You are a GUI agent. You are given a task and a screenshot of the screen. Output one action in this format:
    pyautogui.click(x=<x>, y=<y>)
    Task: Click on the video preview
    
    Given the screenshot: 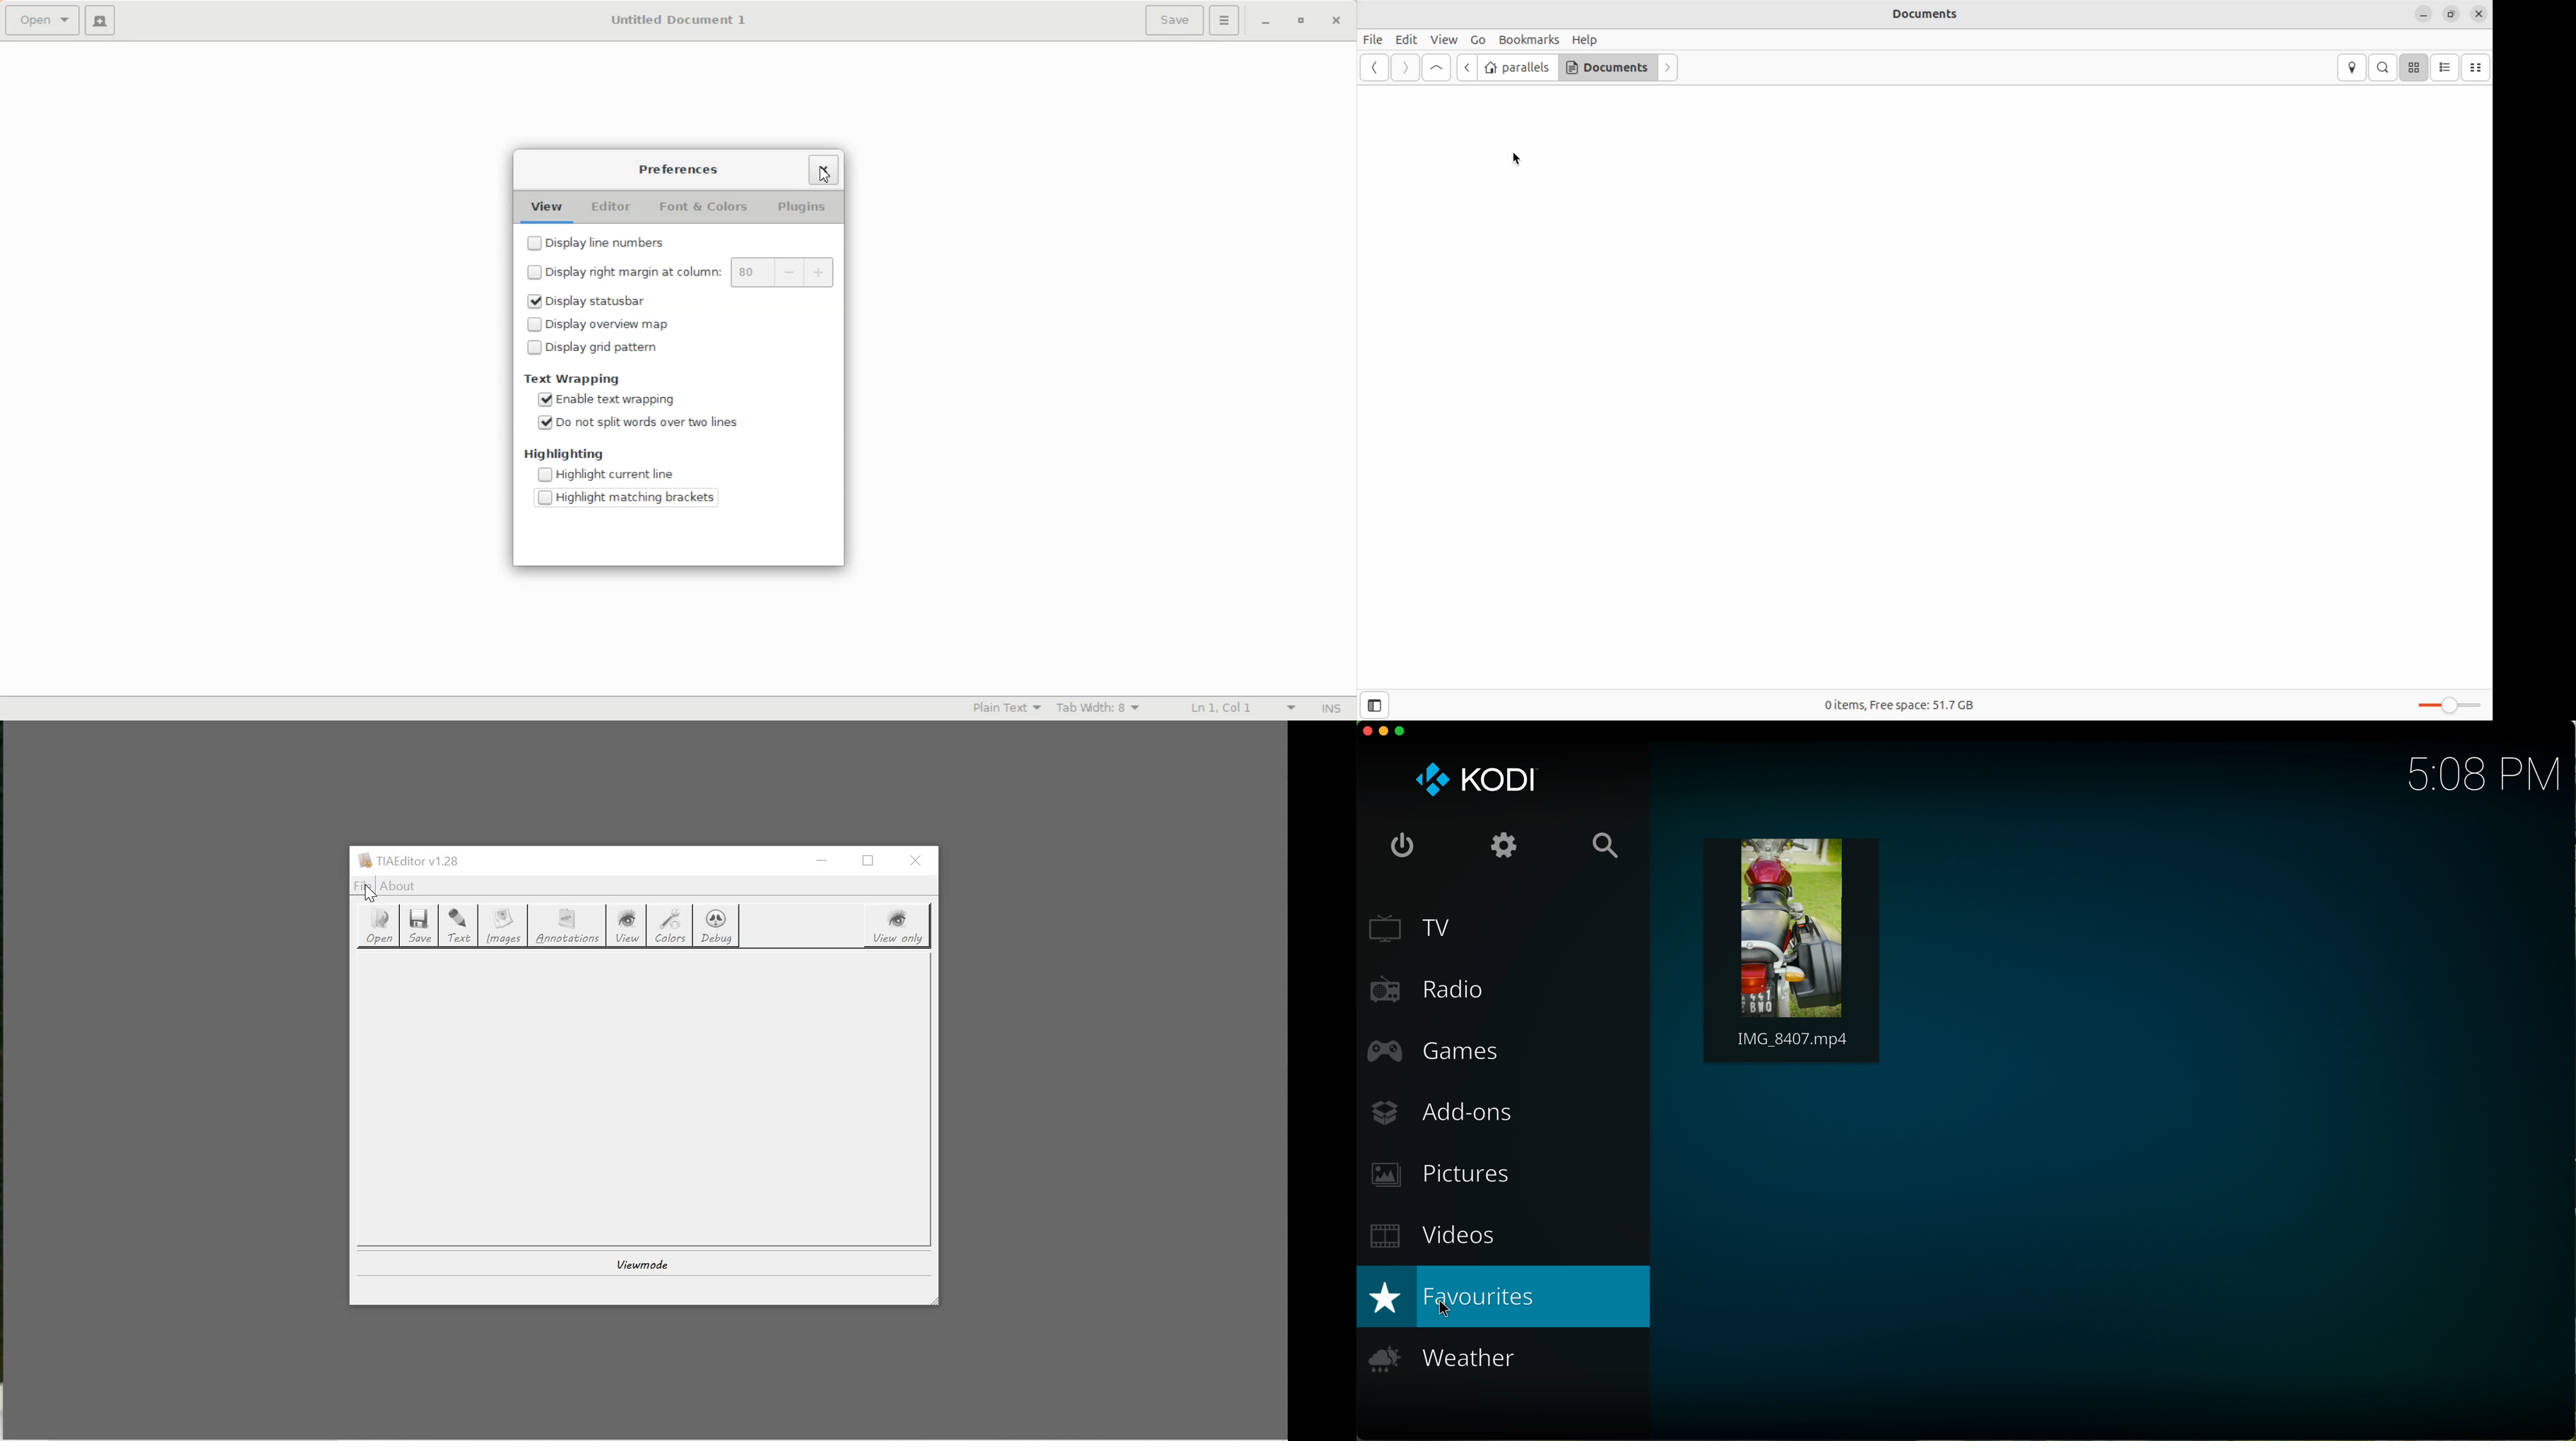 What is the action you would take?
    pyautogui.click(x=1792, y=949)
    